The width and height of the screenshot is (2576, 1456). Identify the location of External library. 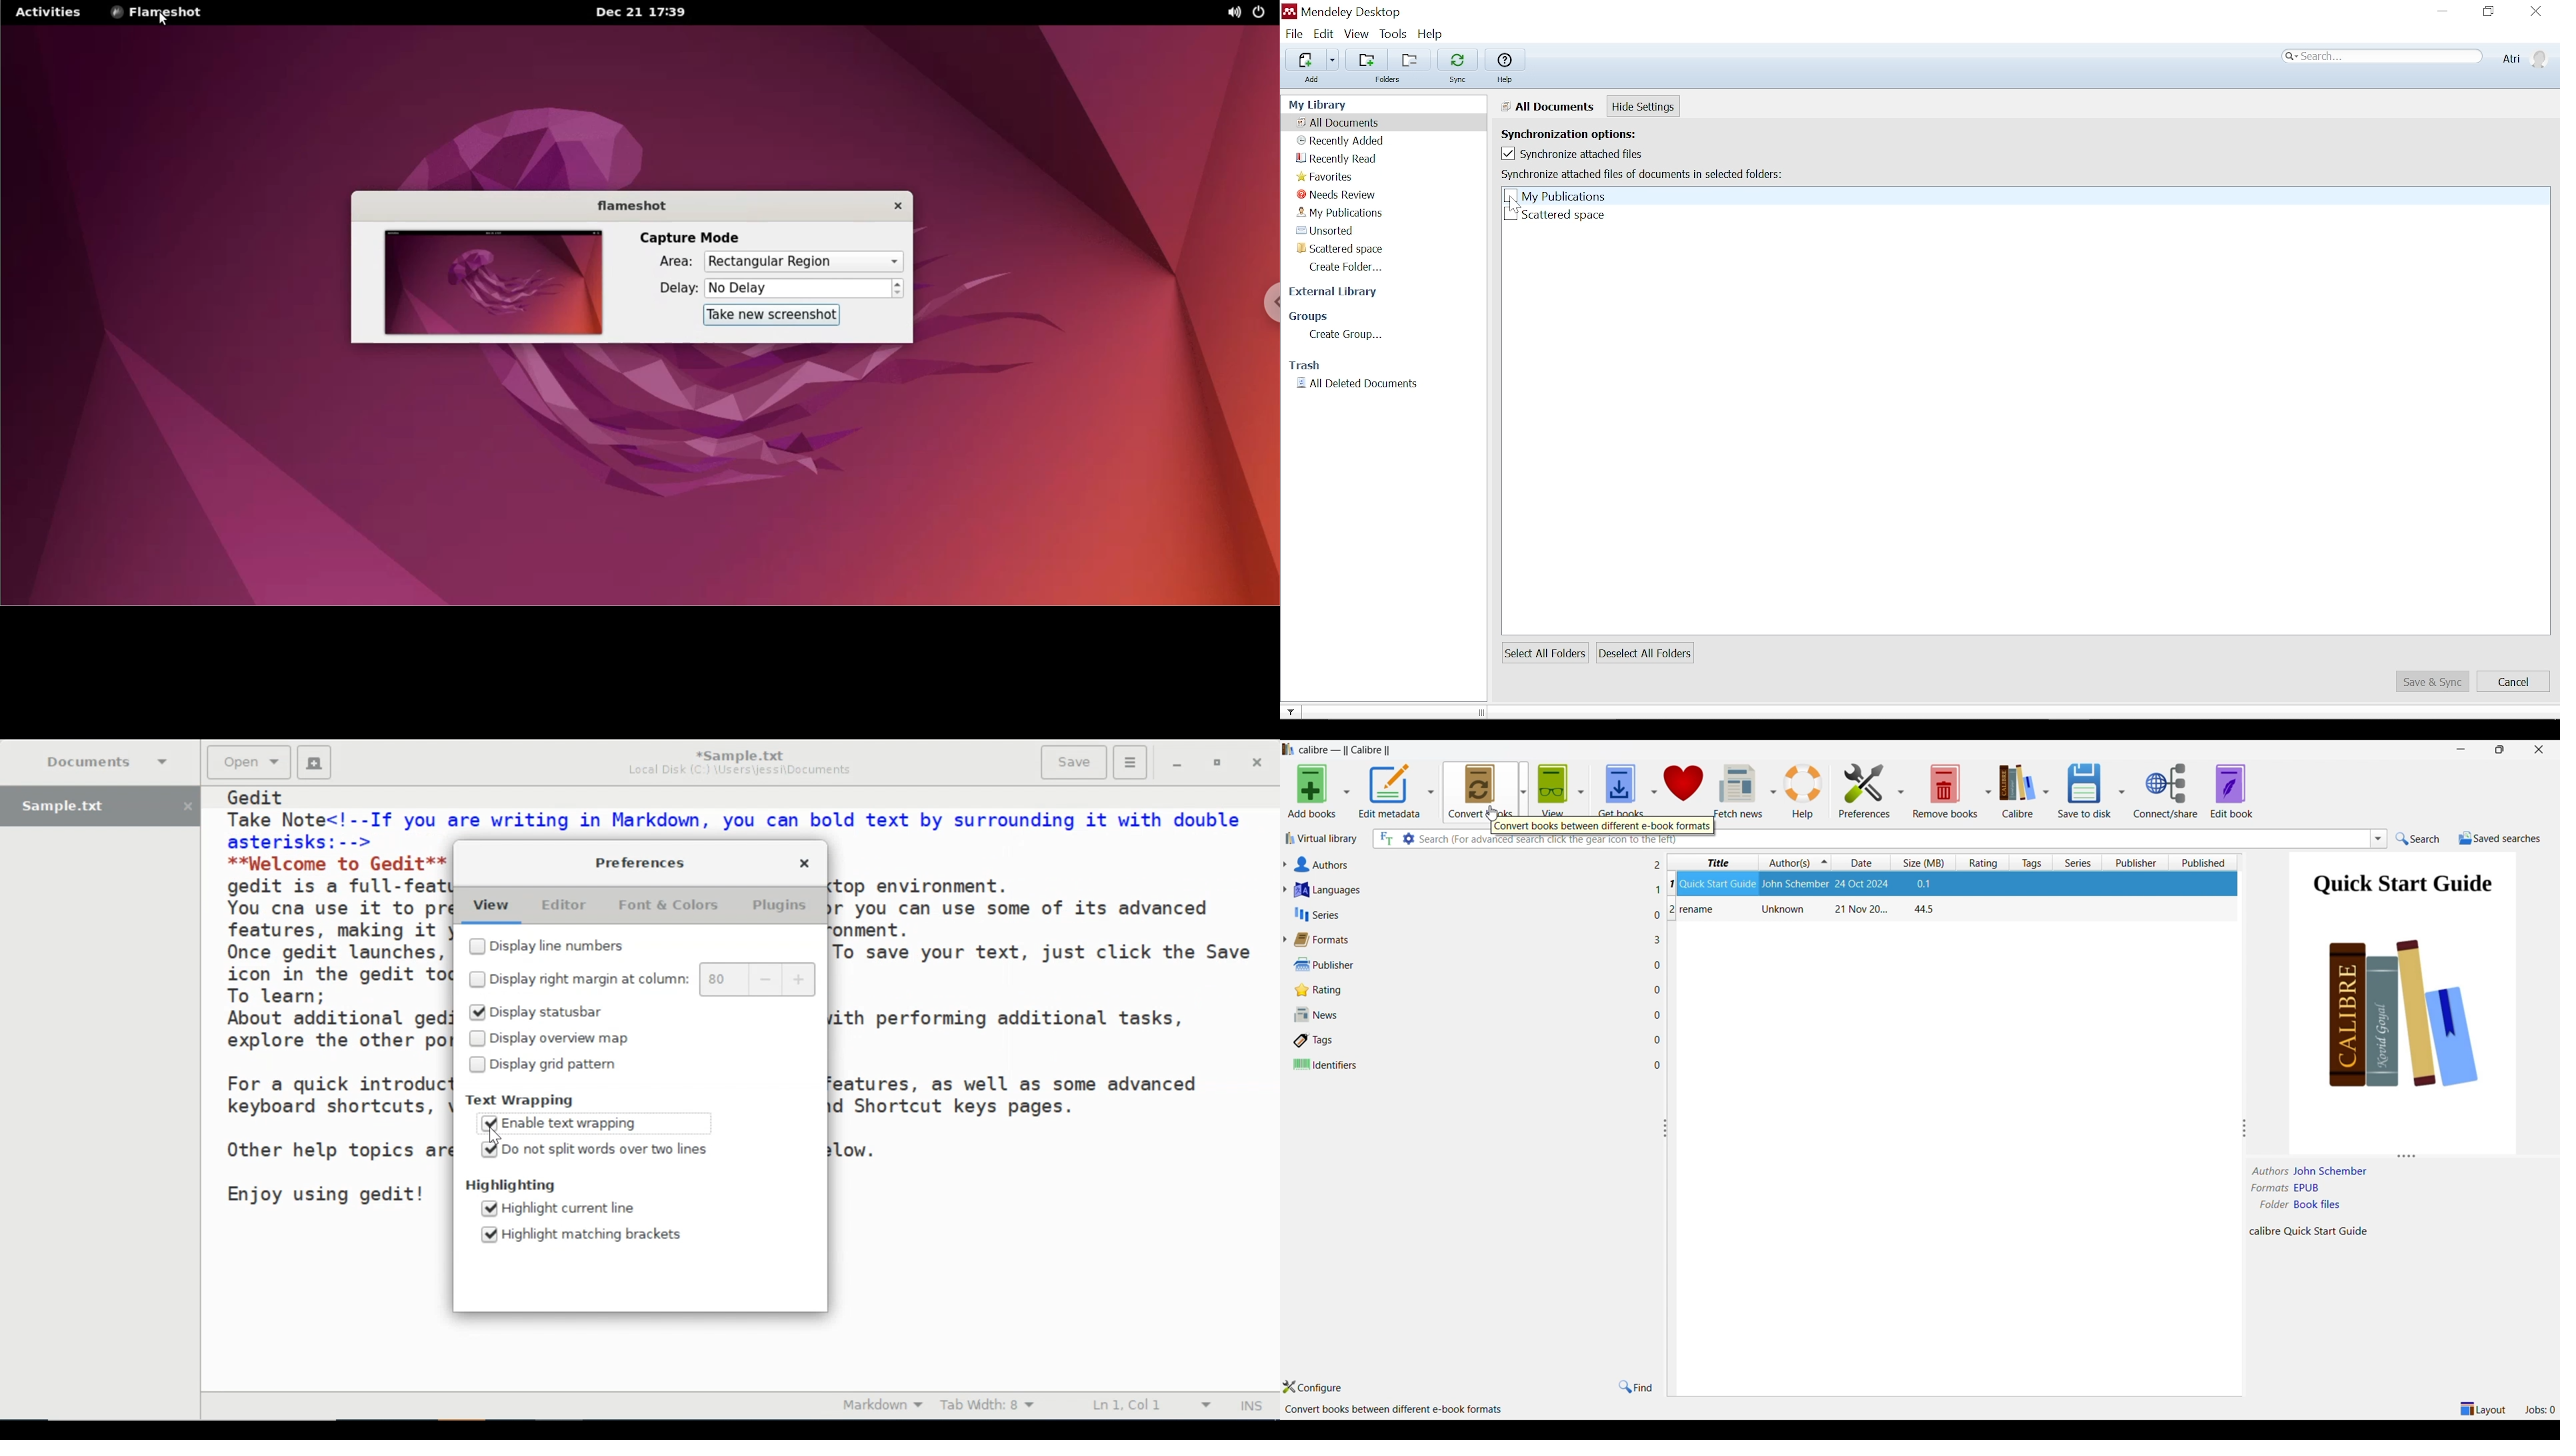
(1336, 295).